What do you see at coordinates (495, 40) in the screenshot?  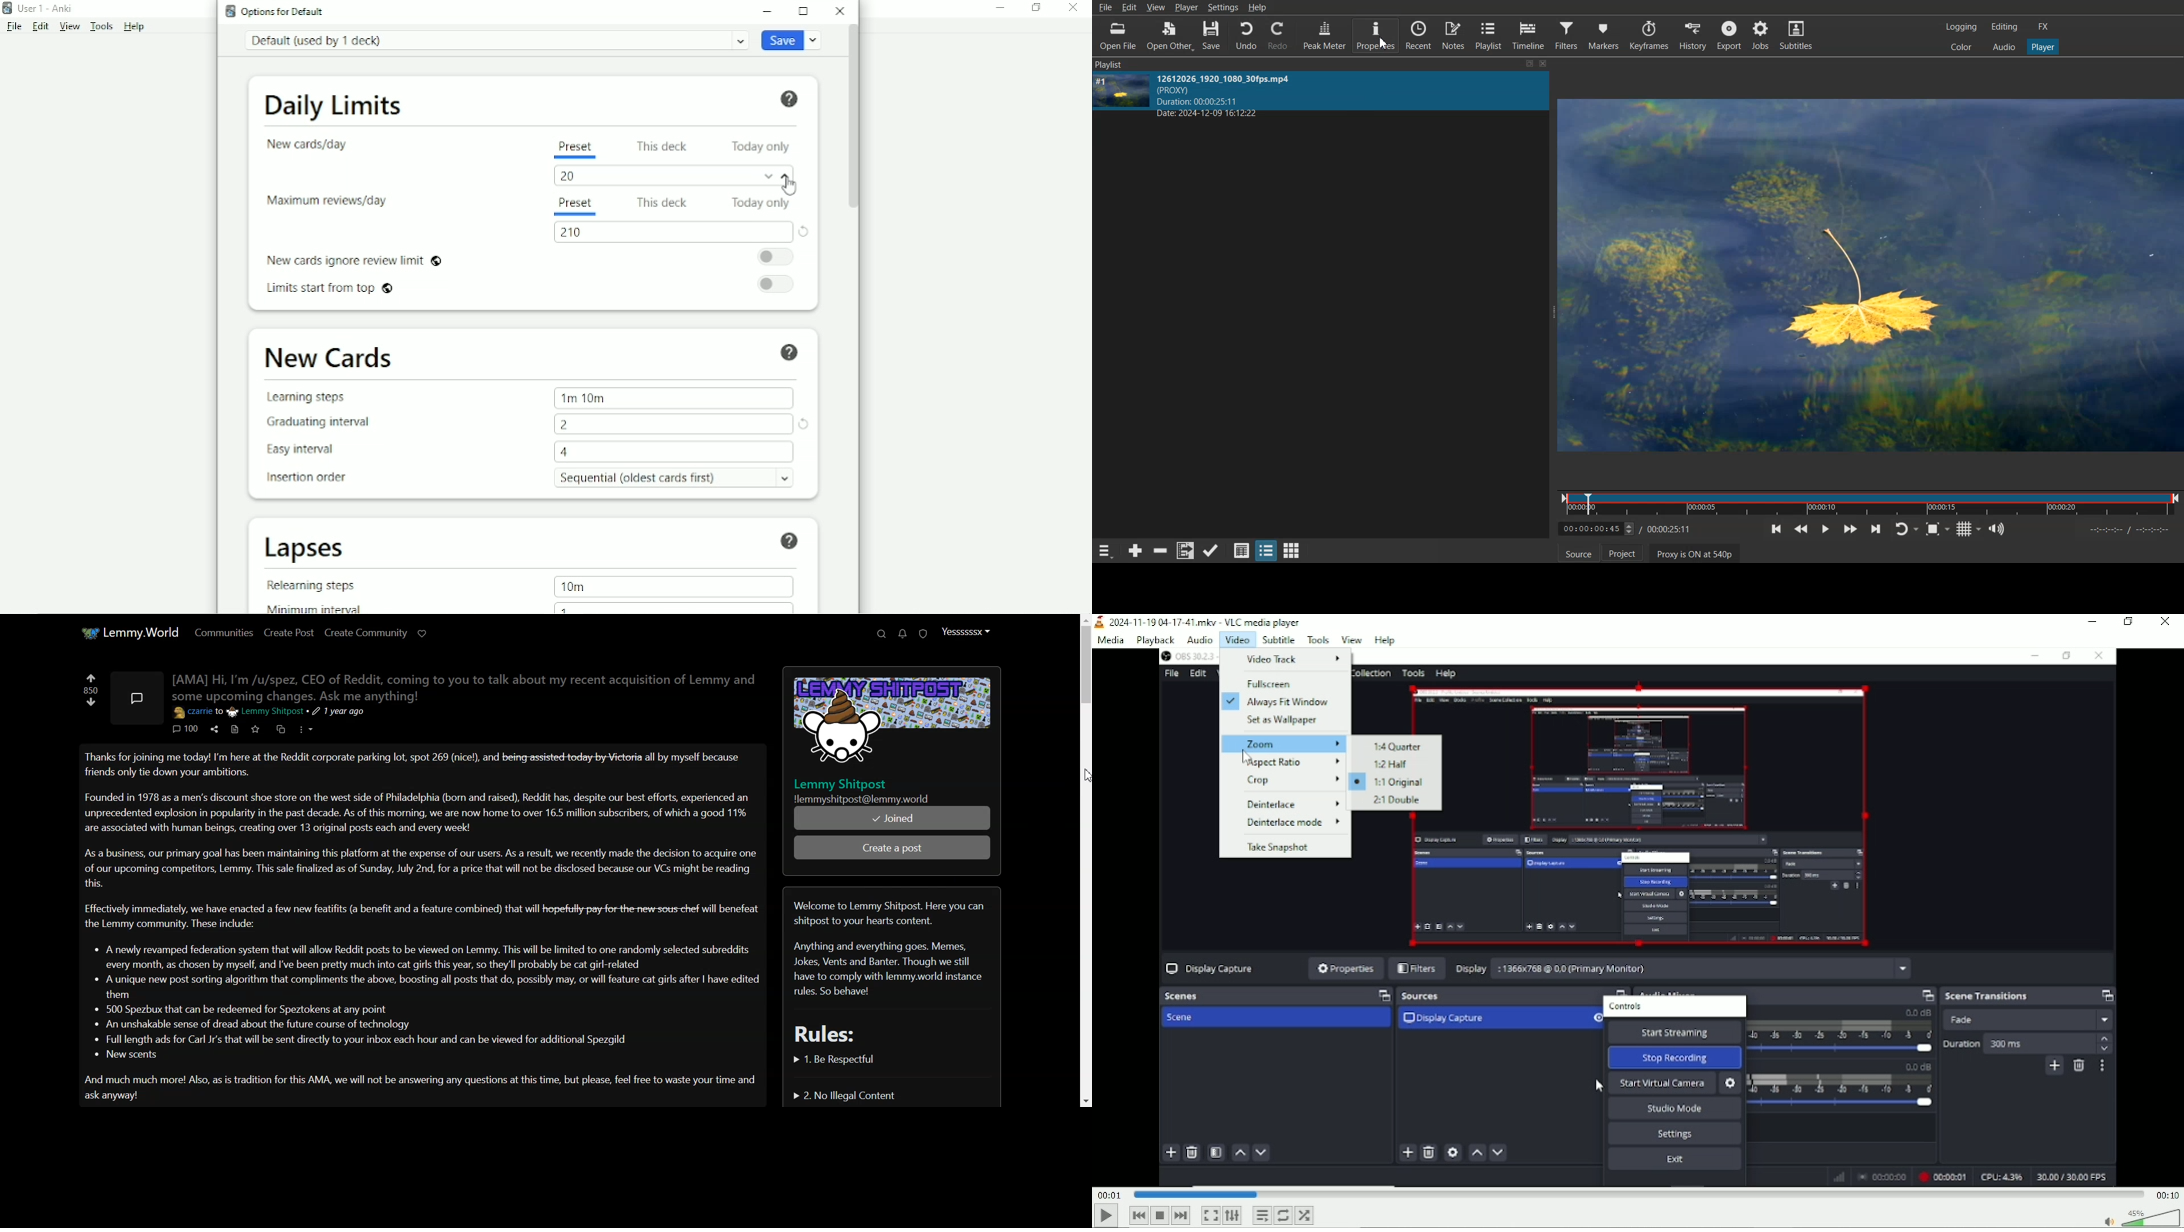 I see `Default (used by 1 deck)` at bounding box center [495, 40].